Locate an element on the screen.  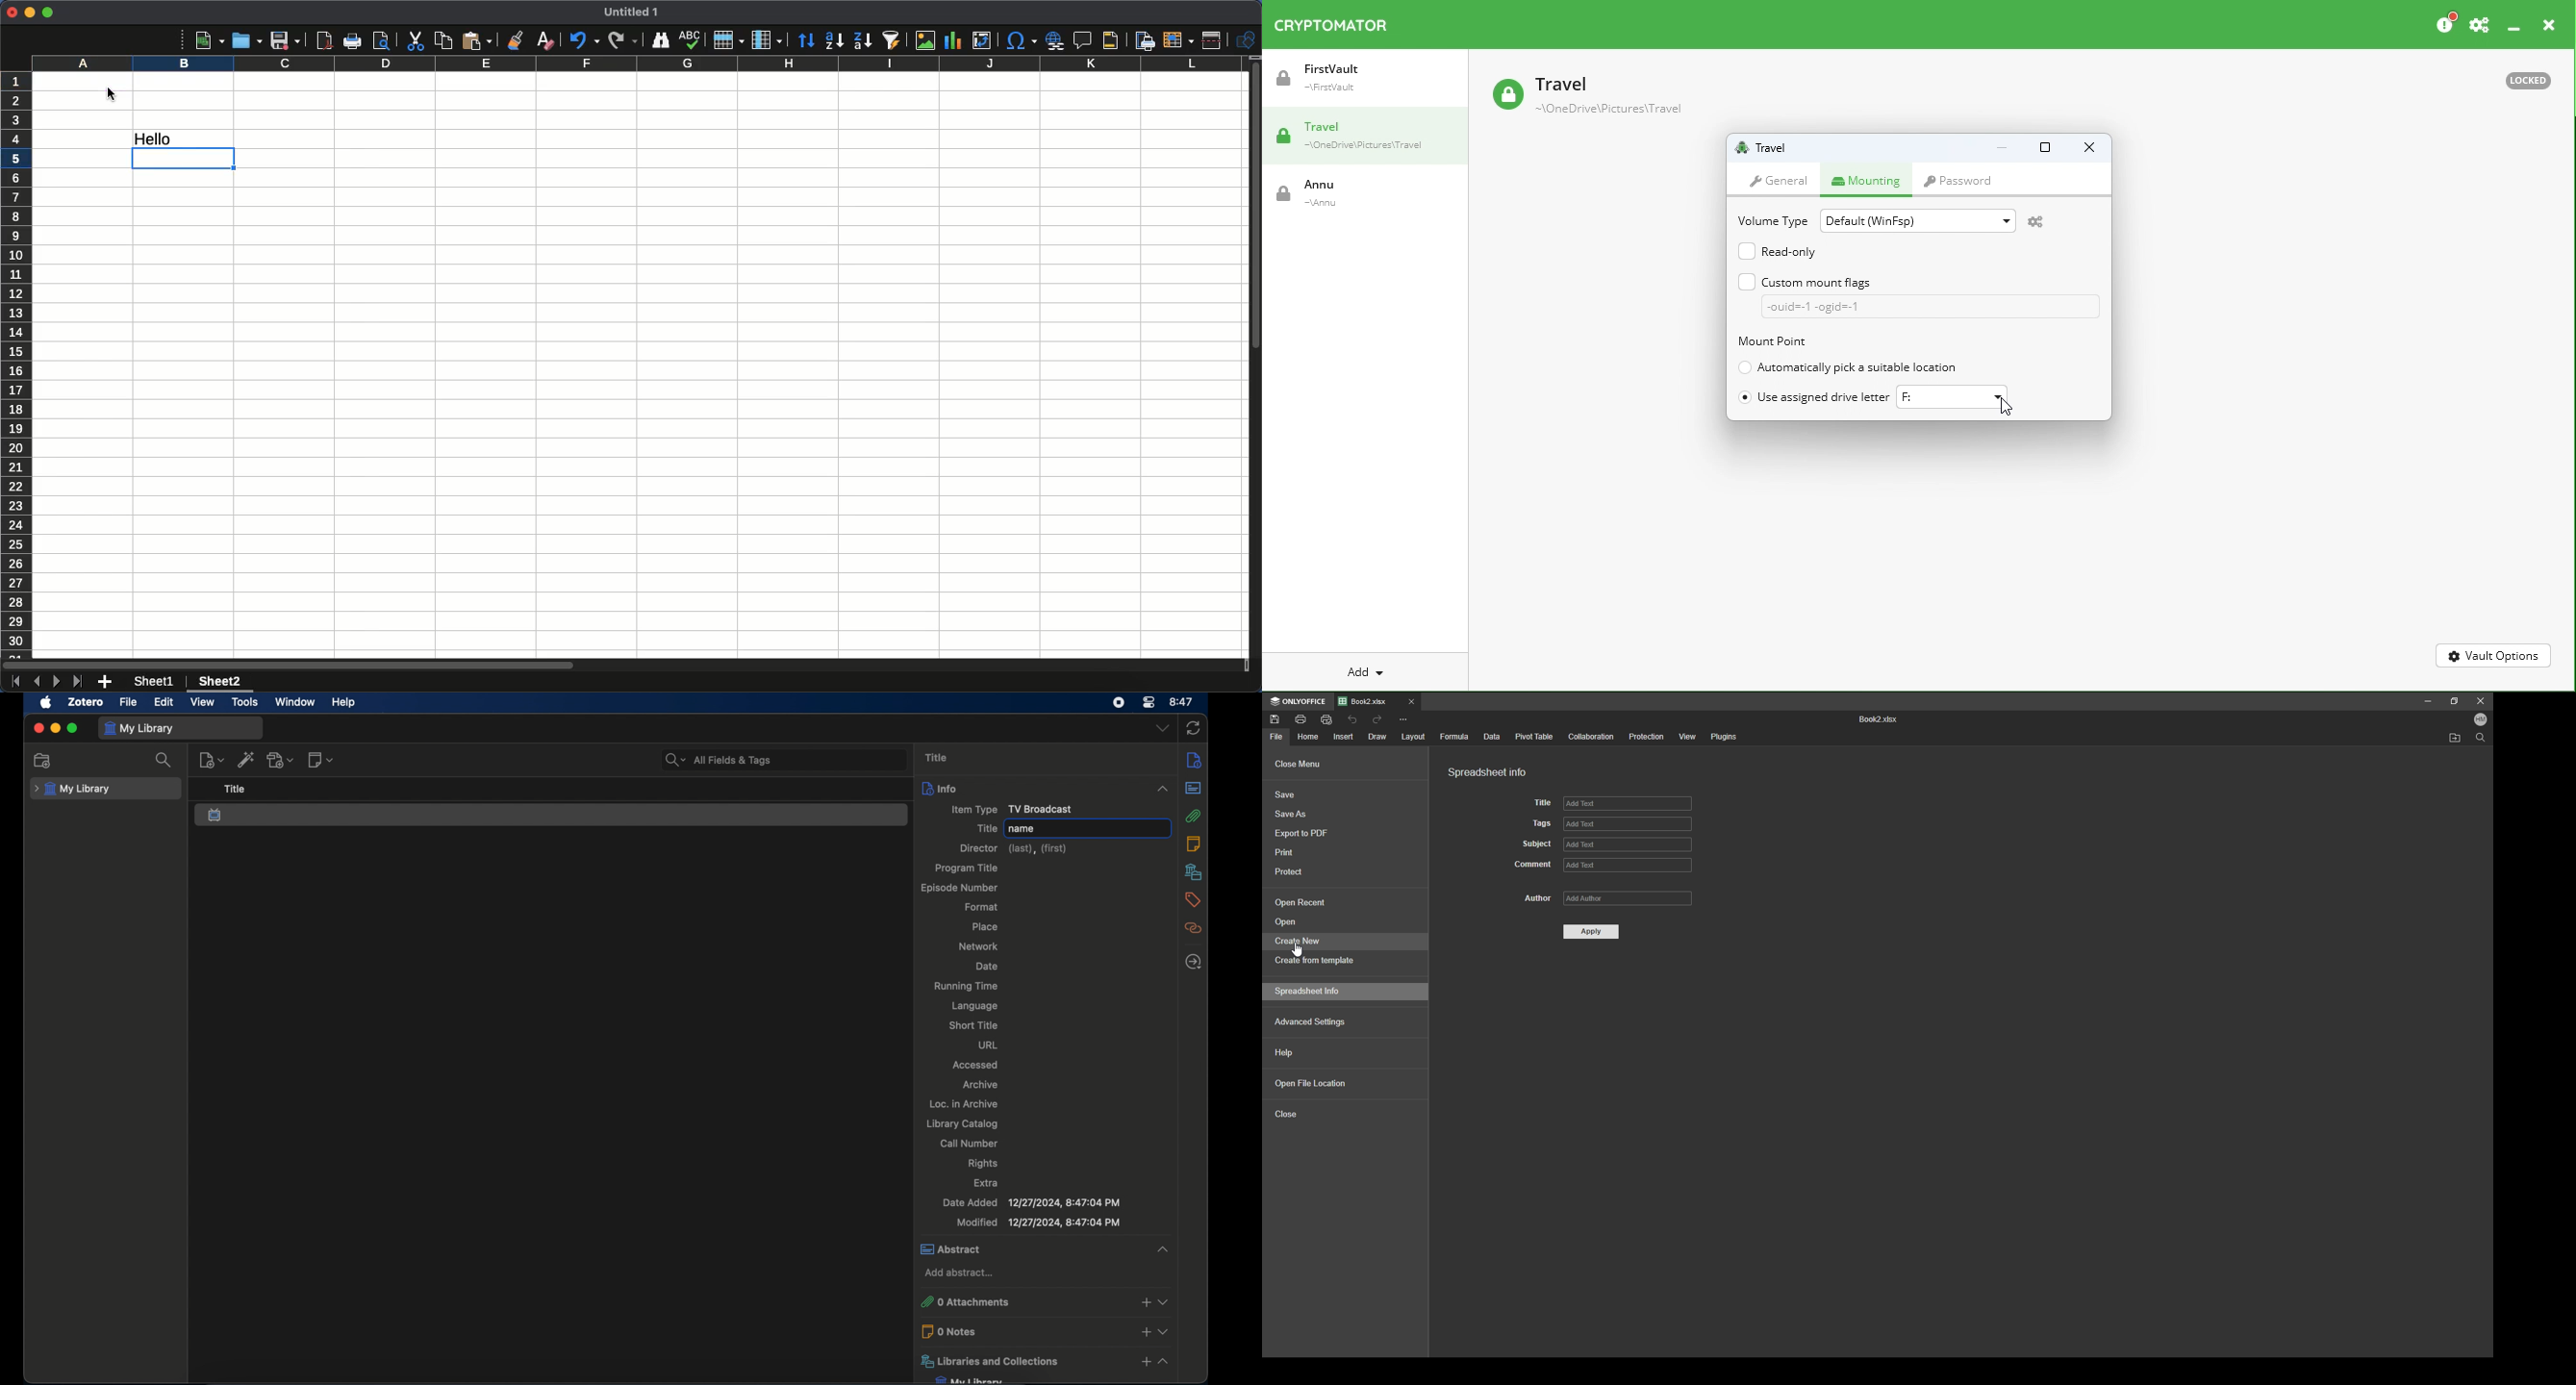
Print is located at coordinates (354, 41).